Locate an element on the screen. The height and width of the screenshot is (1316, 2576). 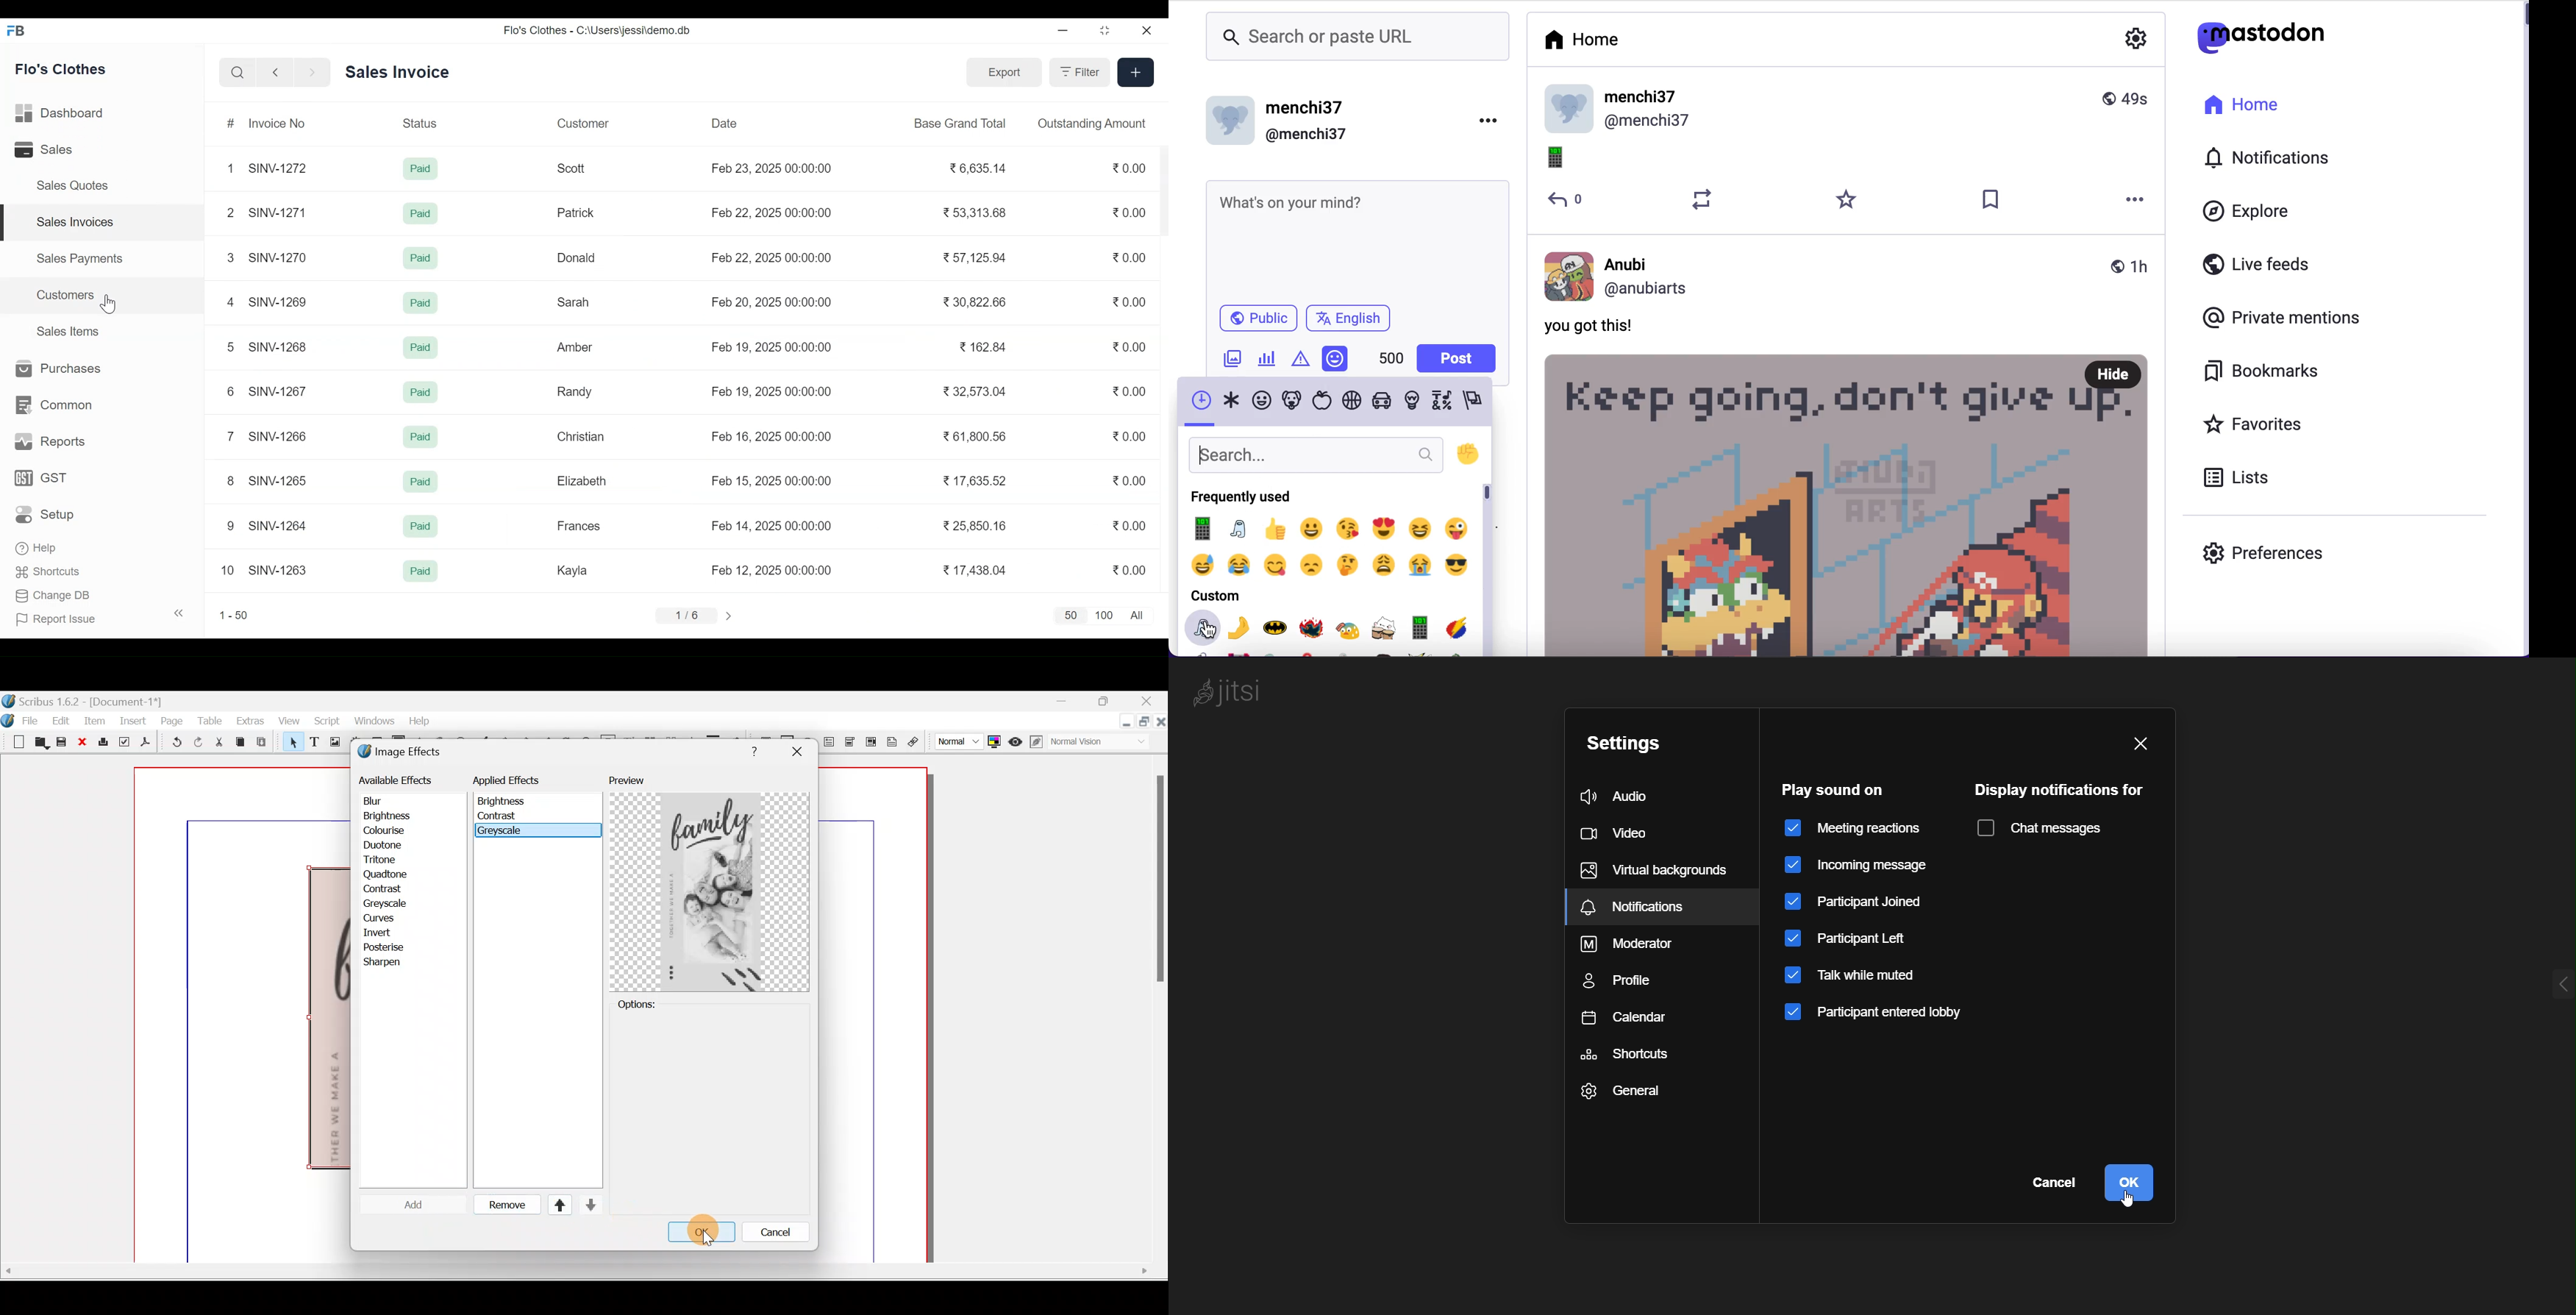
Setup is located at coordinates (48, 514).